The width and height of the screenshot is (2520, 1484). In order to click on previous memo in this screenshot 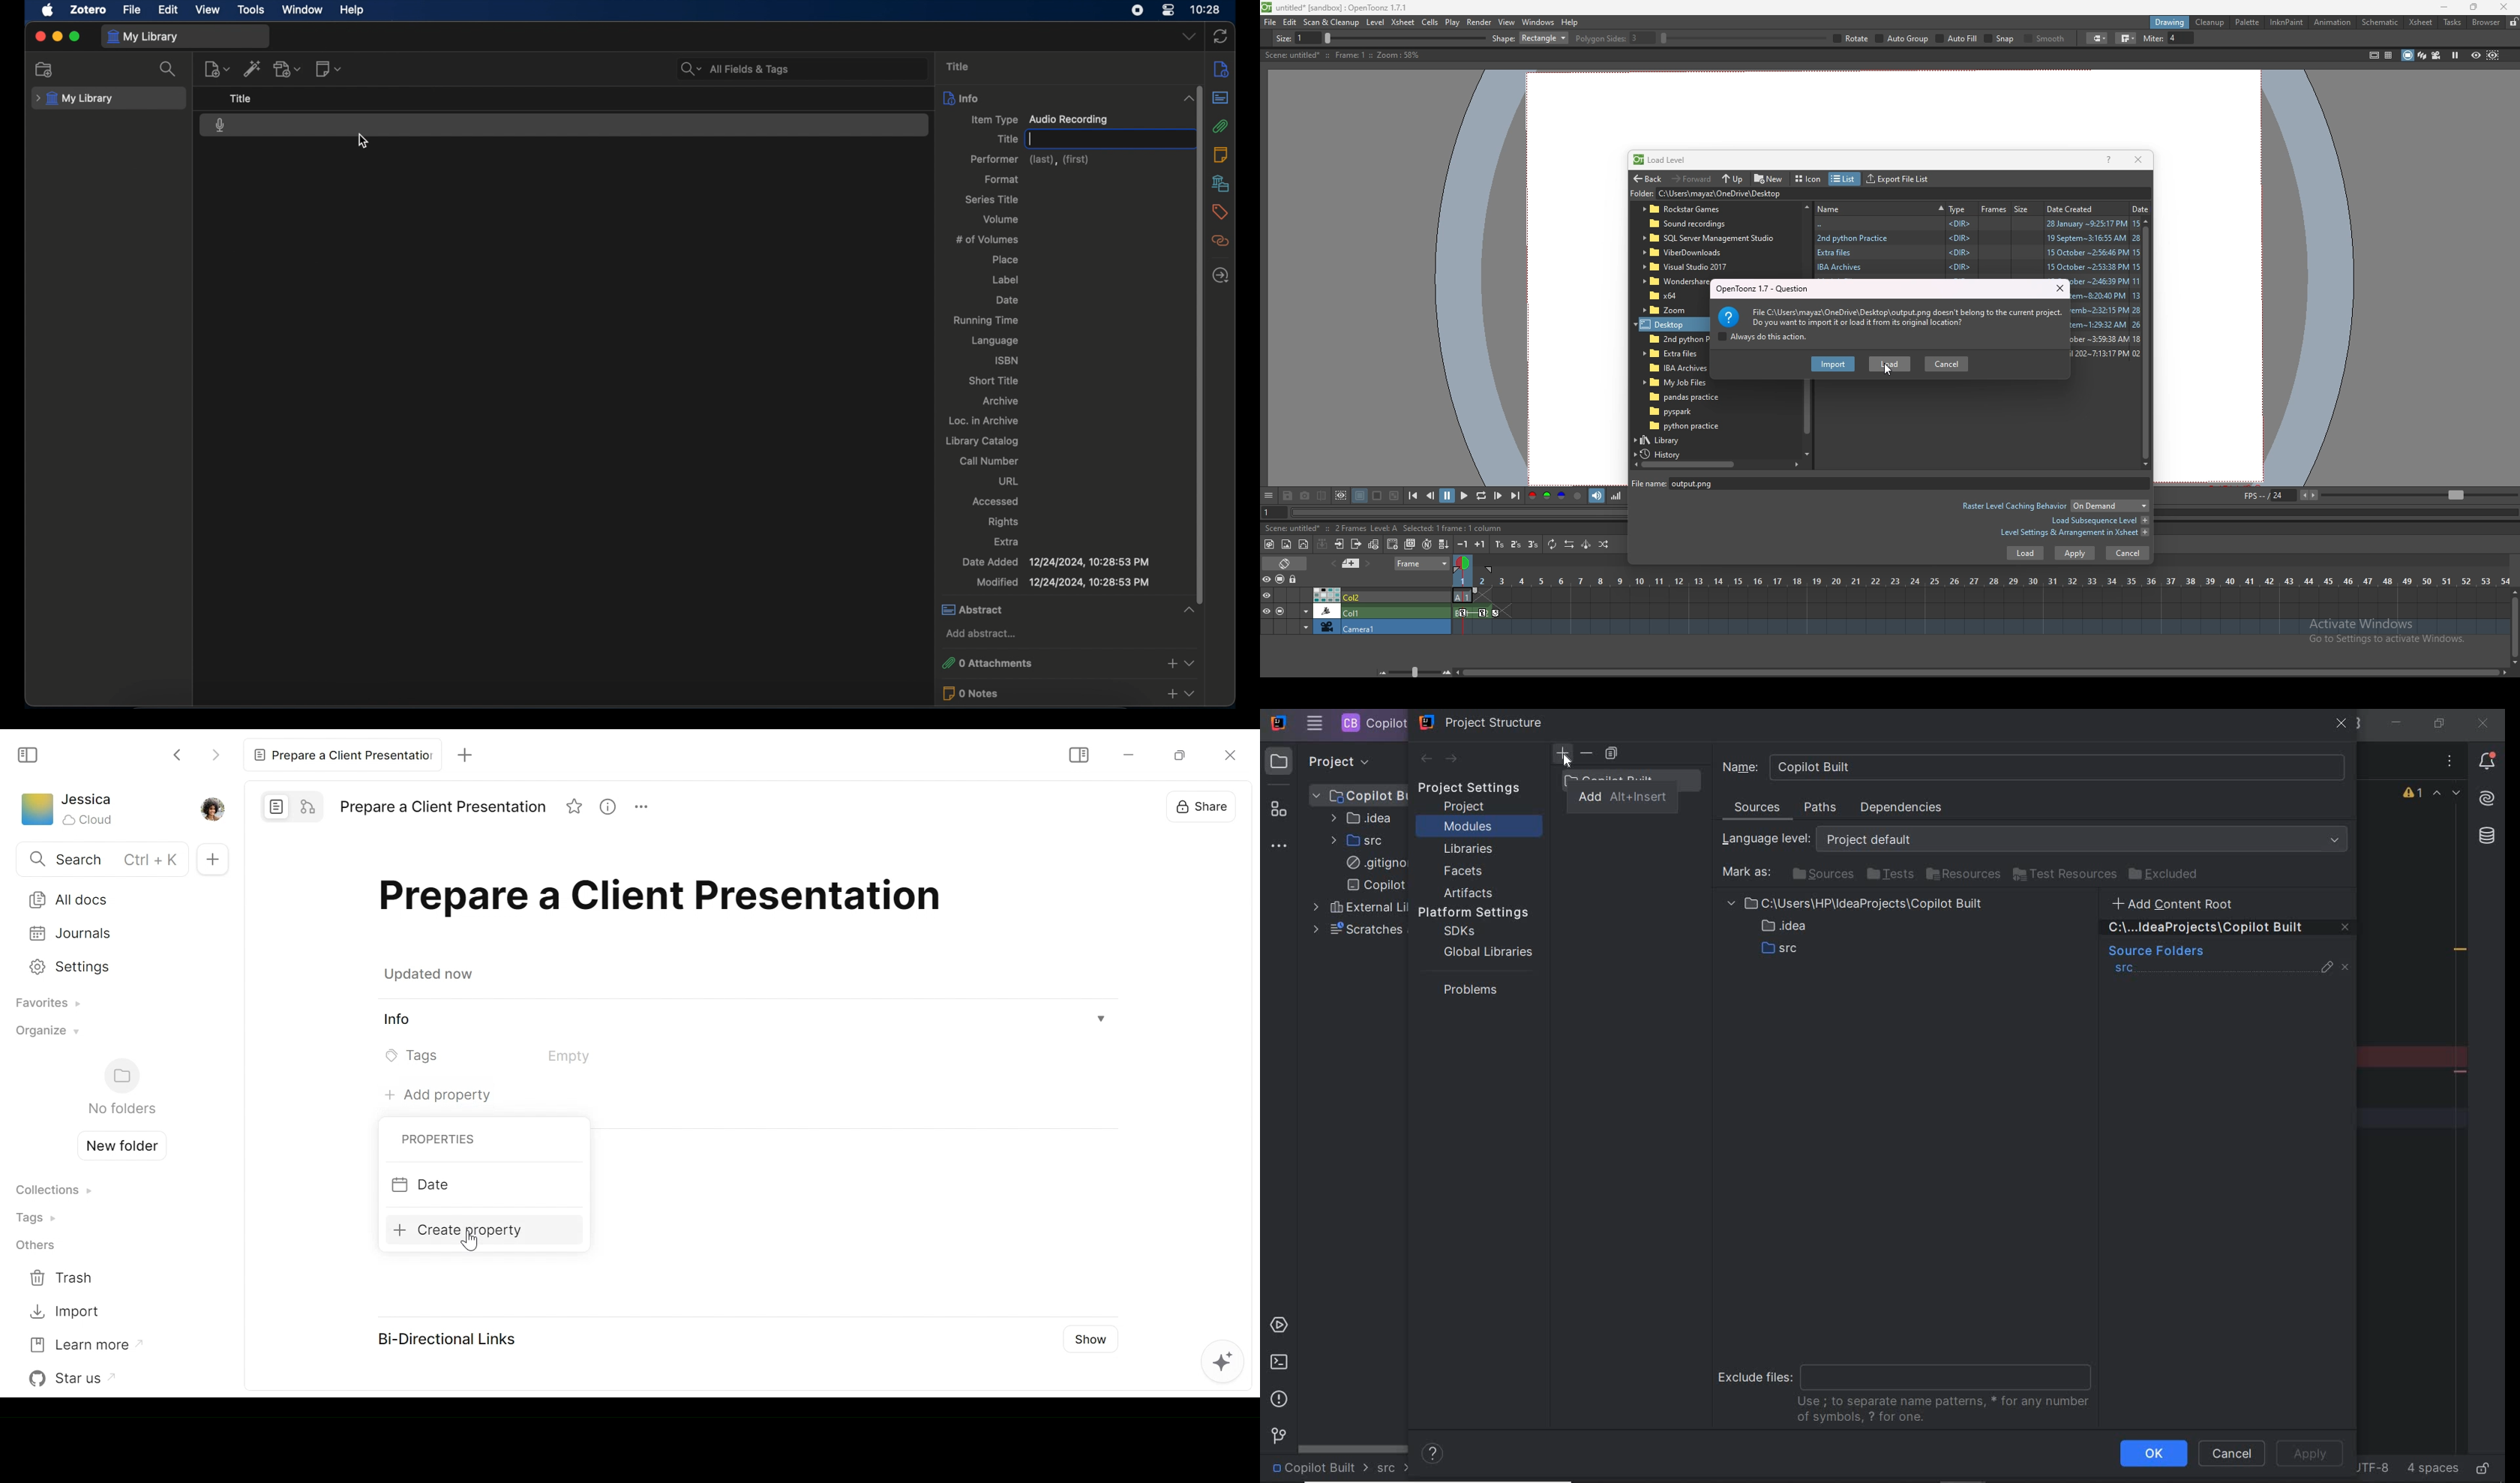, I will do `click(1332, 563)`.